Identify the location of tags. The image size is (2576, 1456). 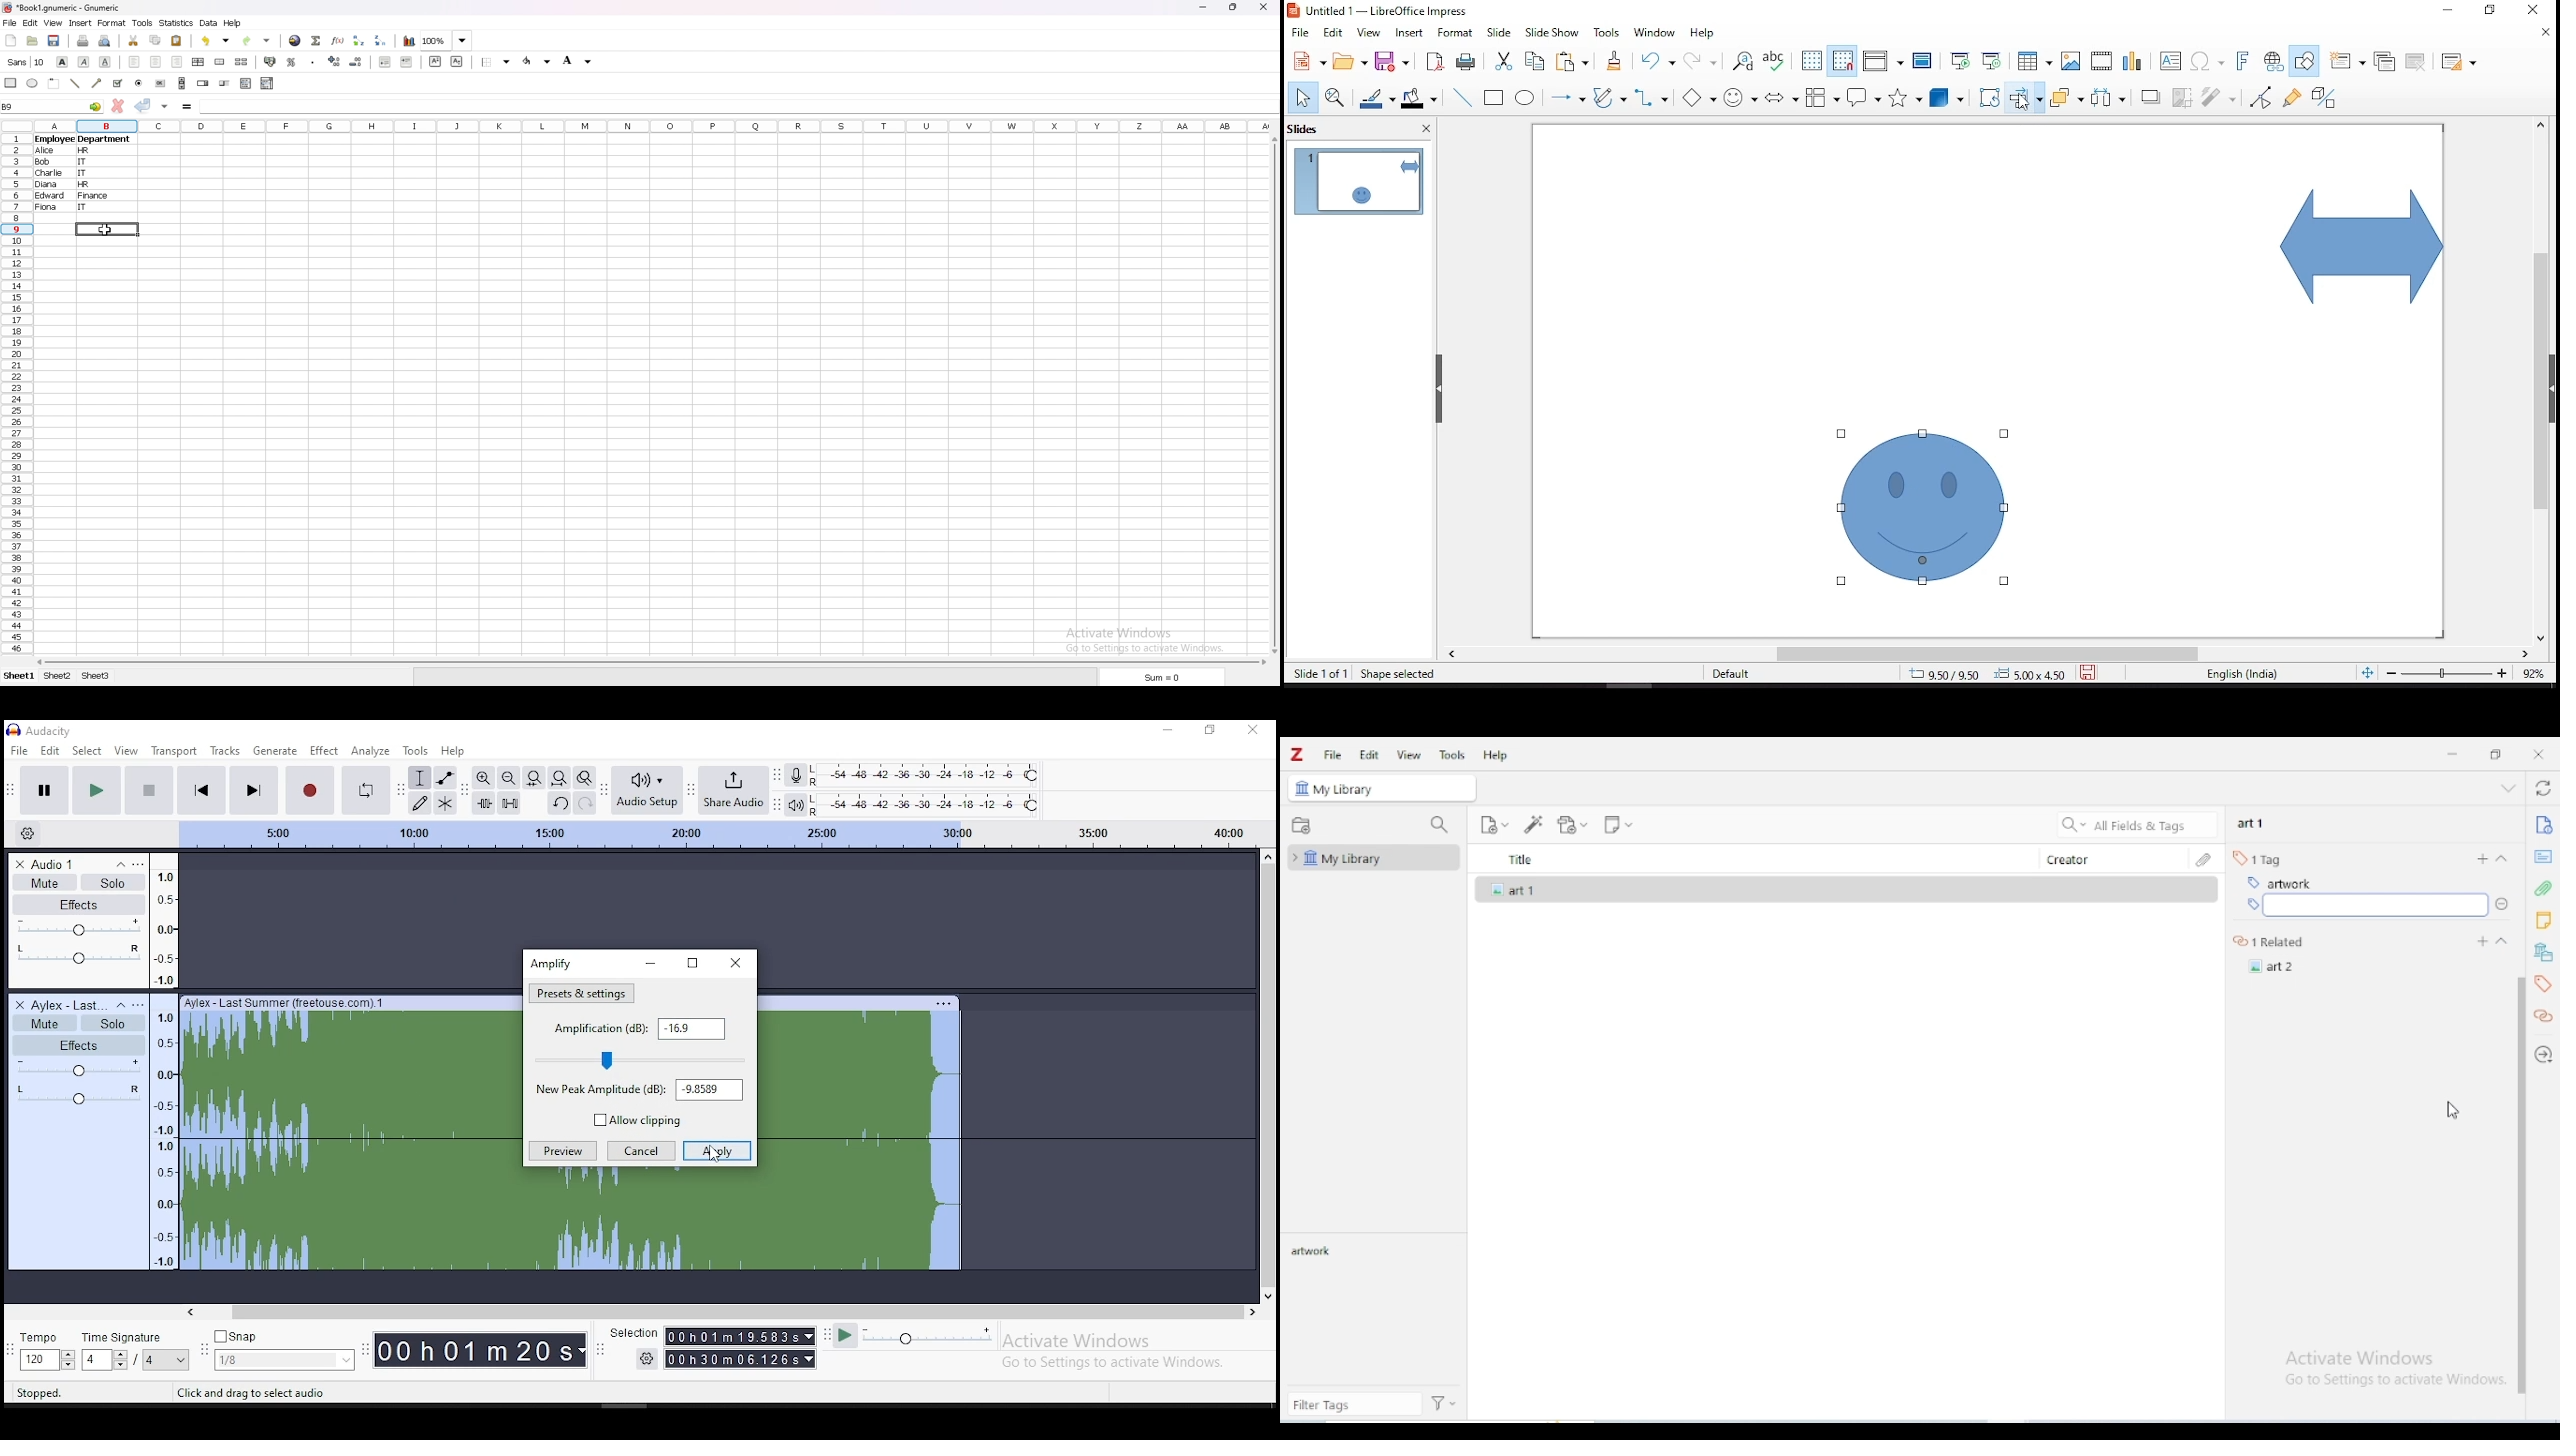
(2542, 984).